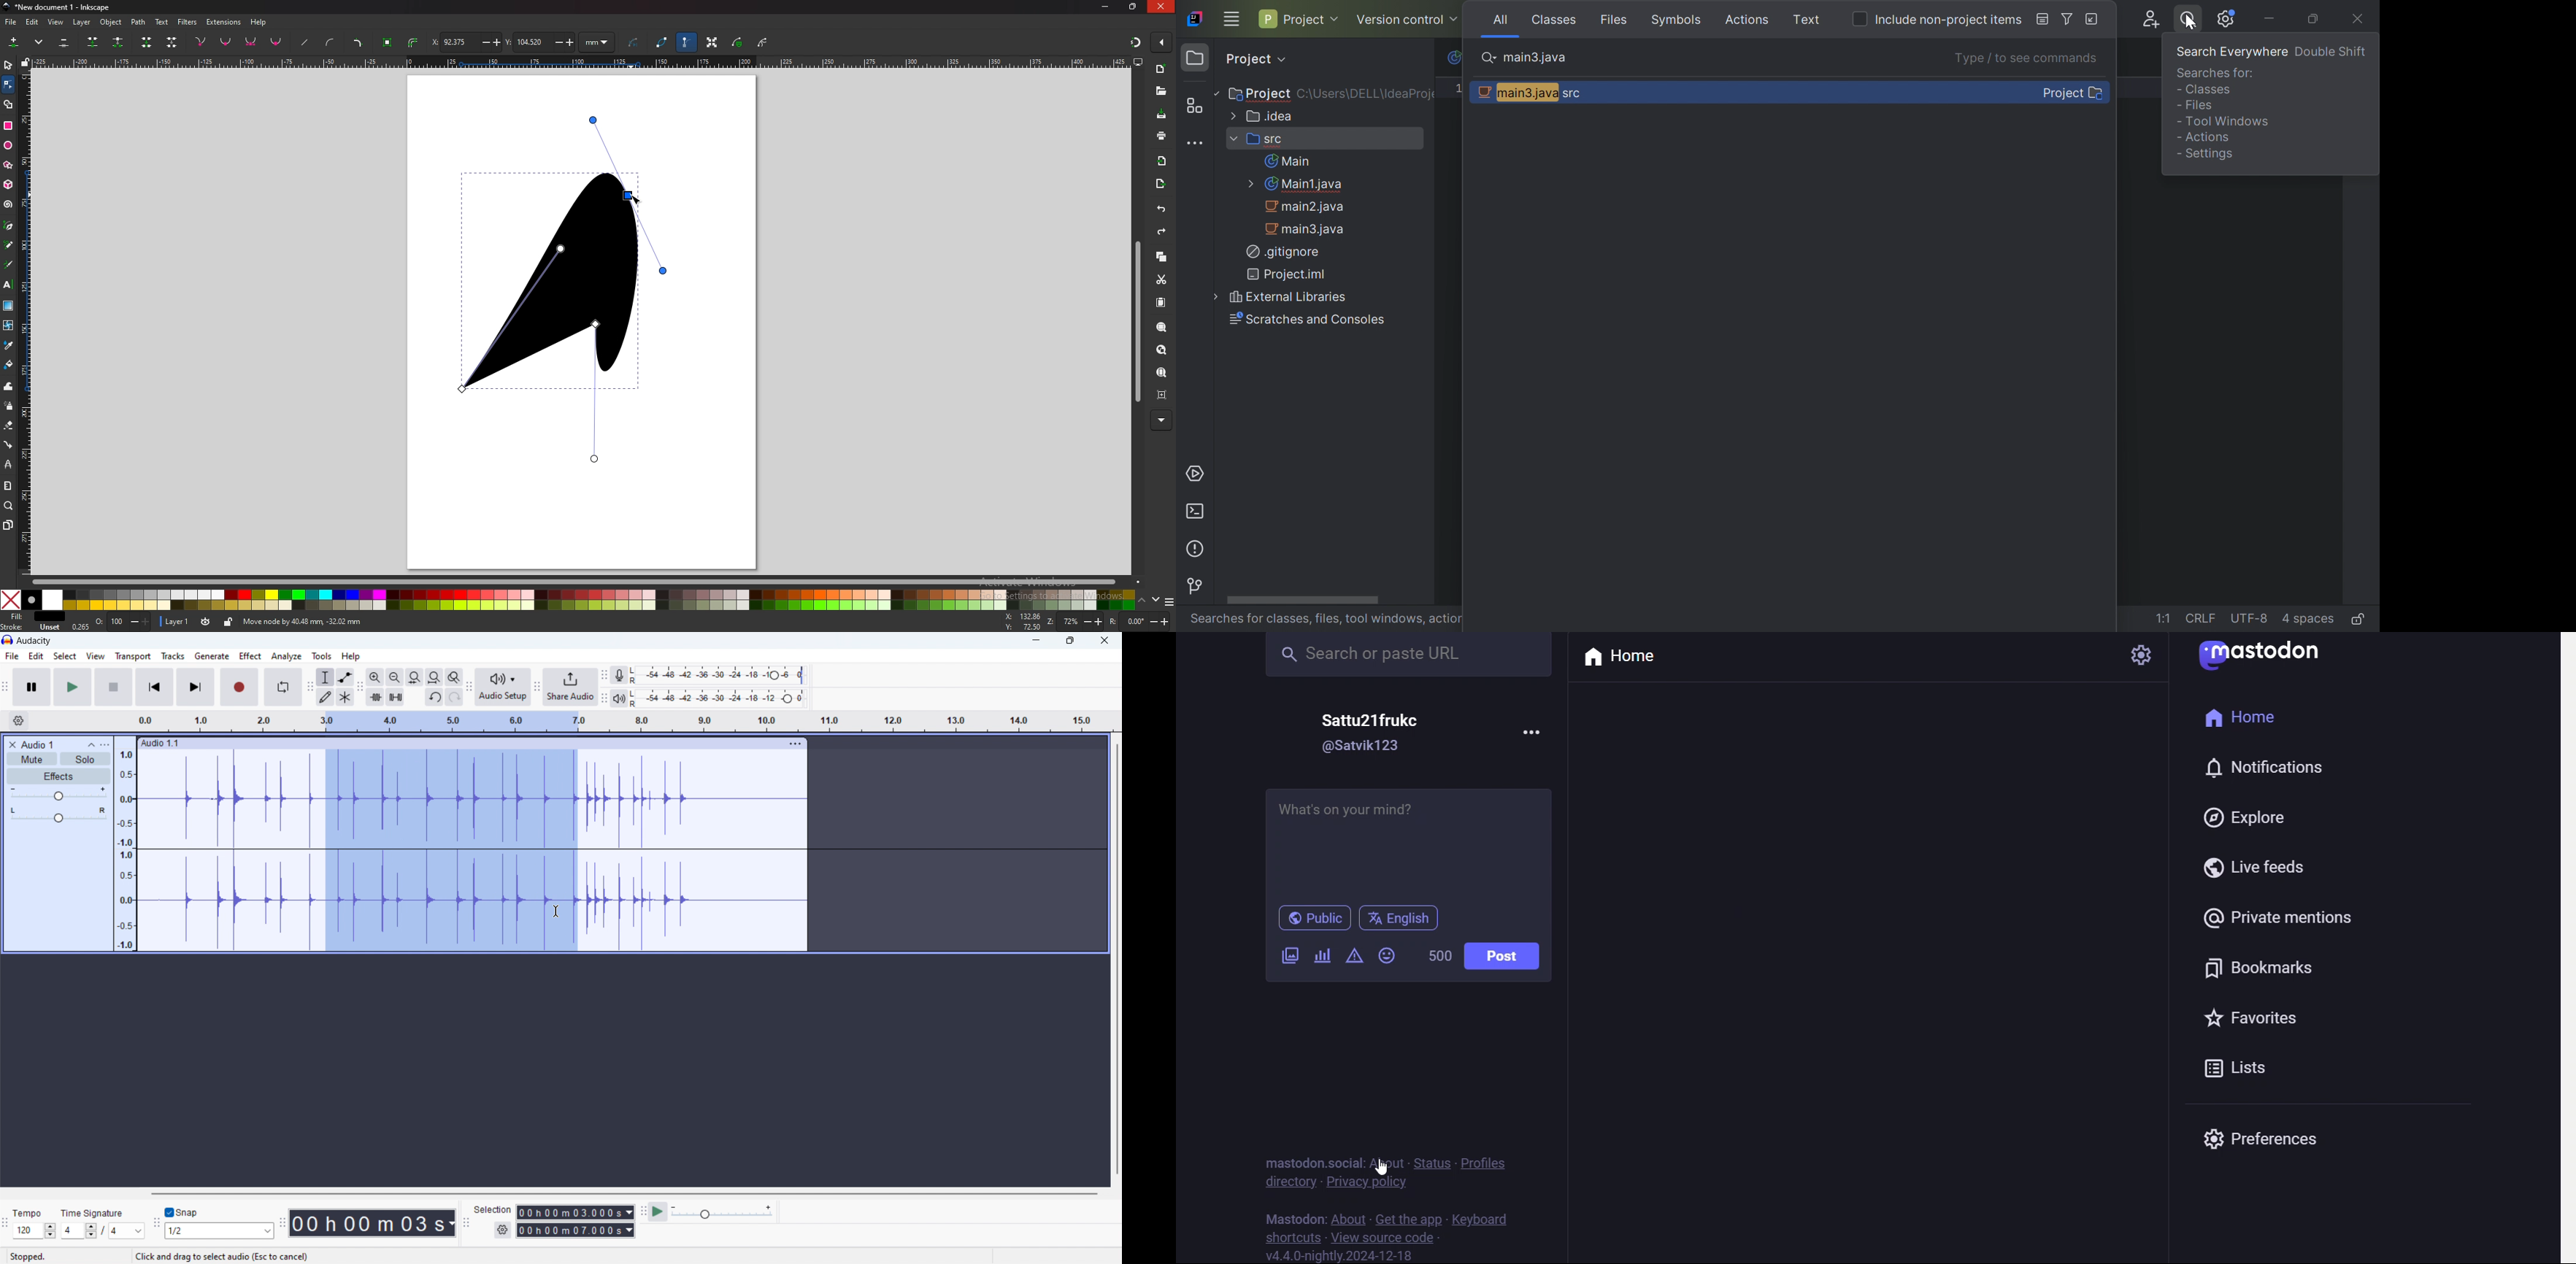 The image size is (2576, 1288). I want to click on collapse, so click(91, 745).